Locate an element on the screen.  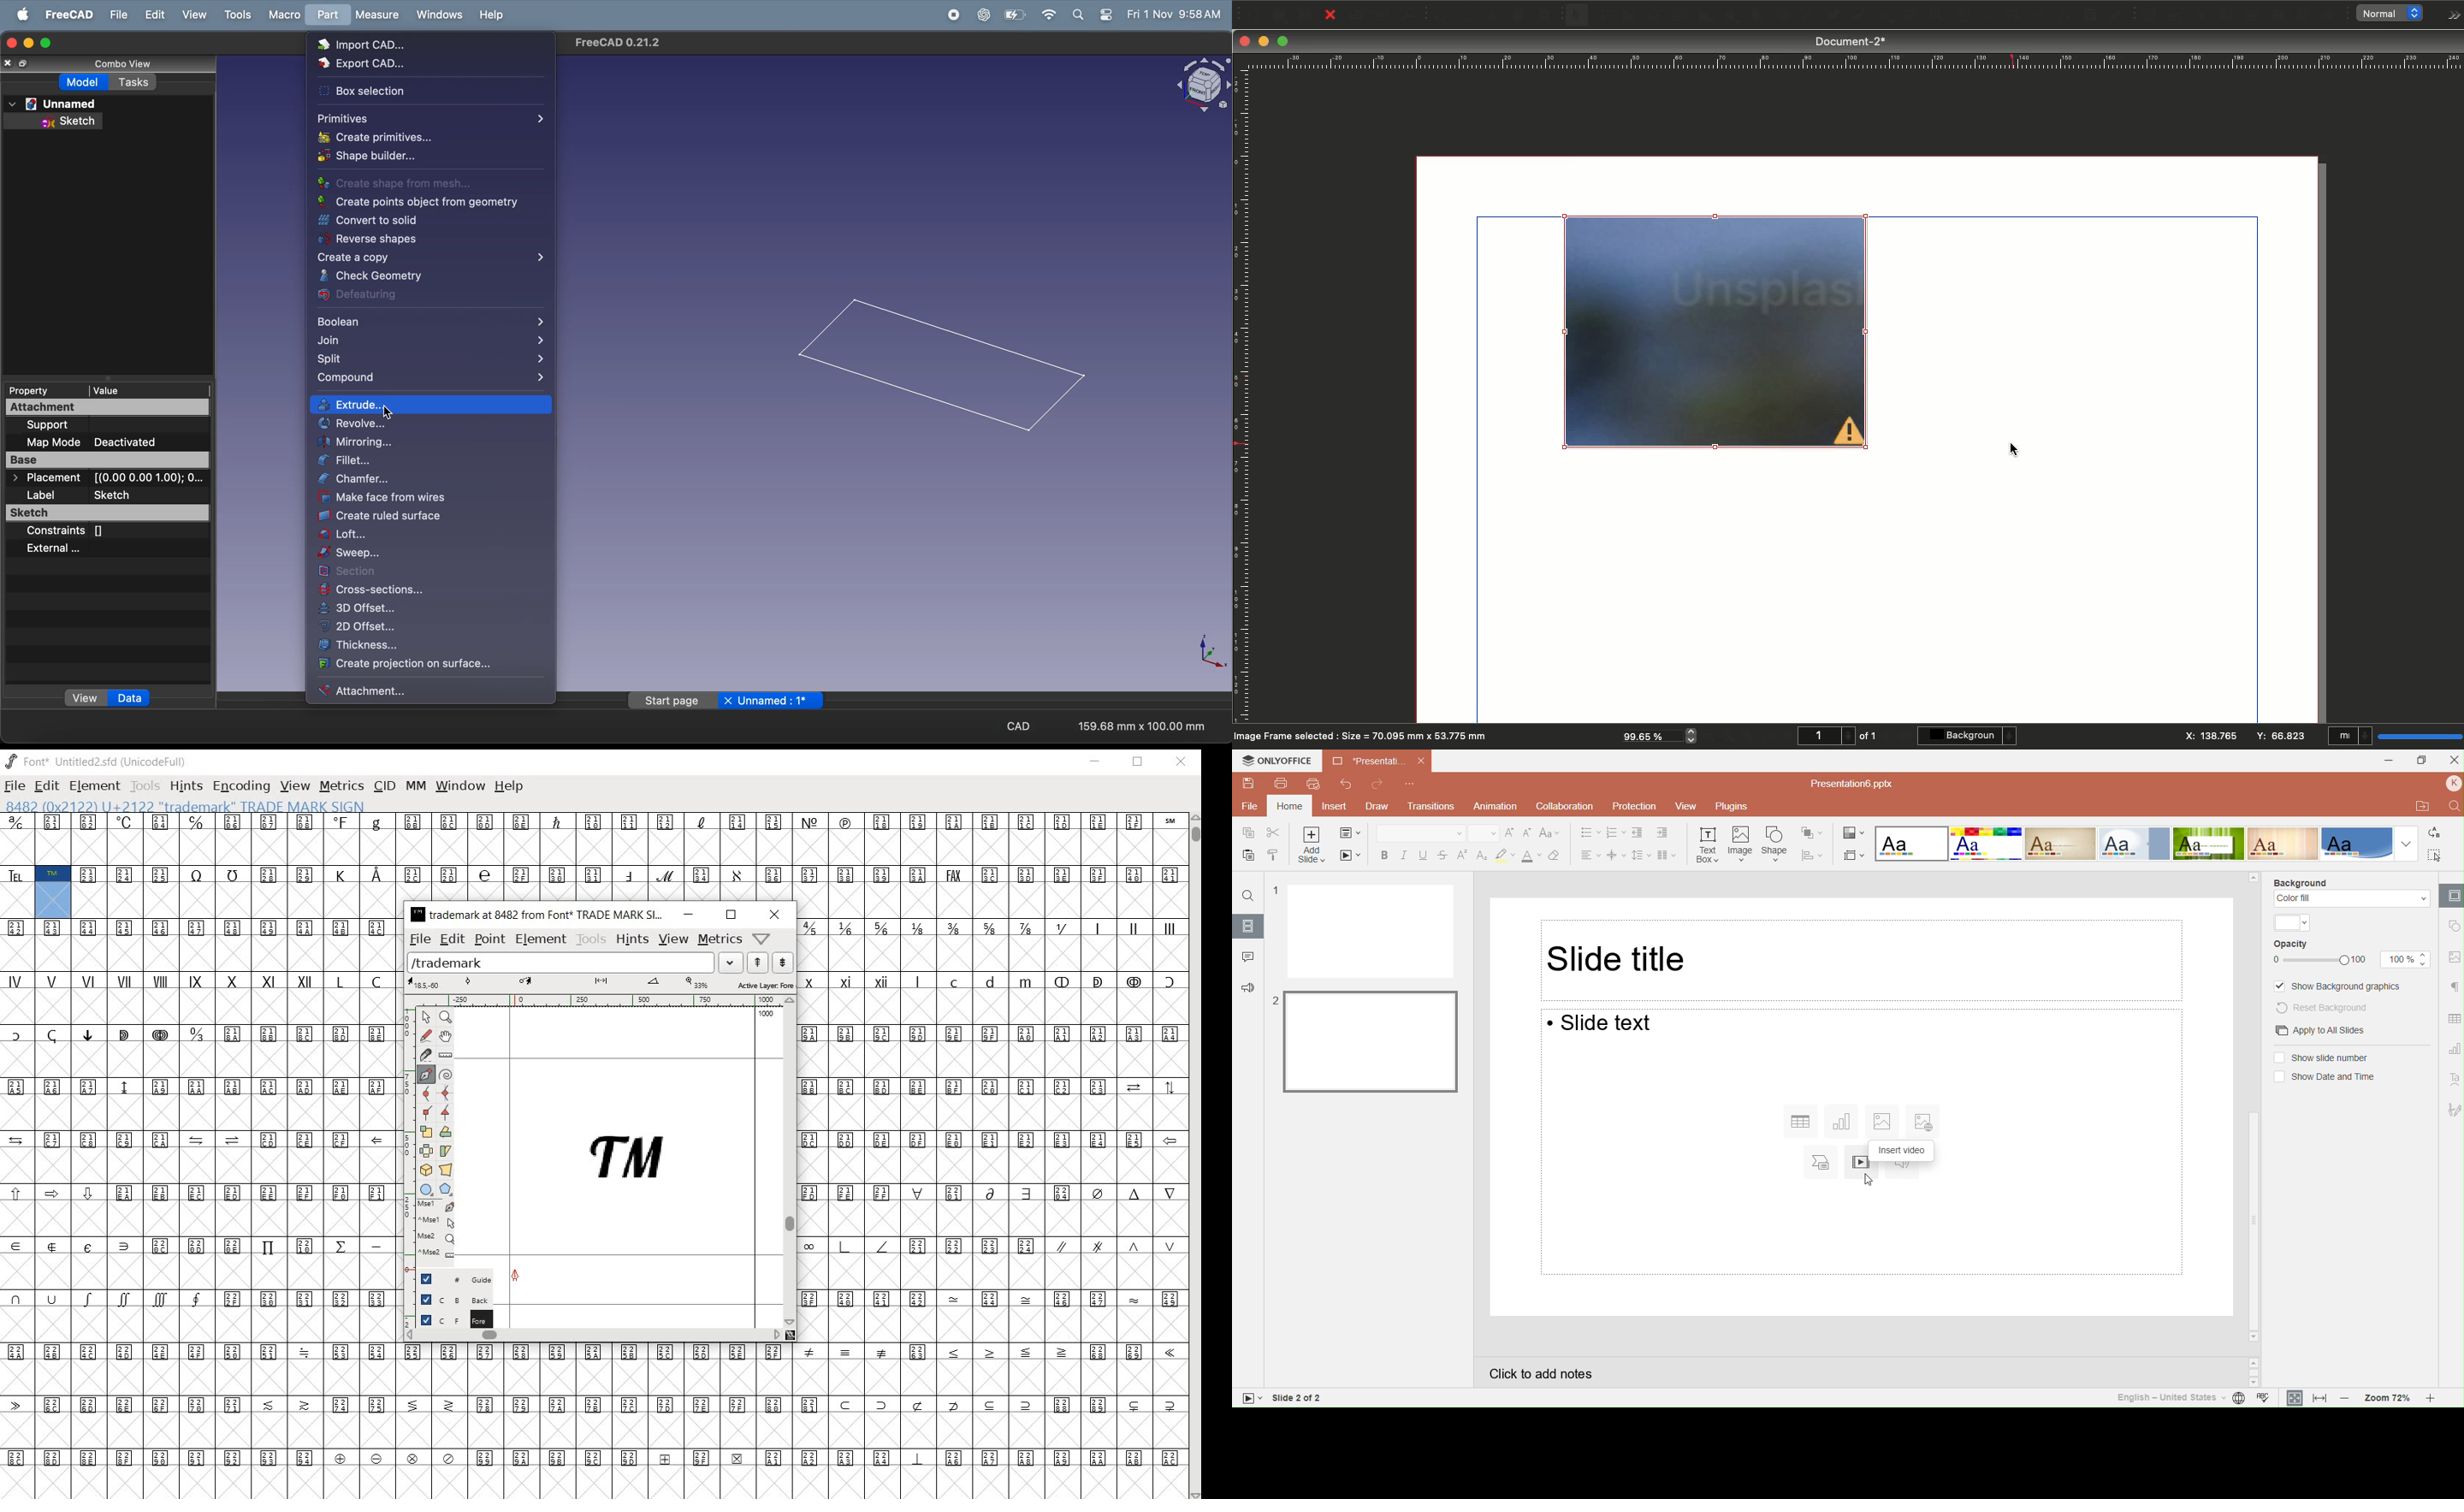
Insert chart is located at coordinates (1843, 1122).